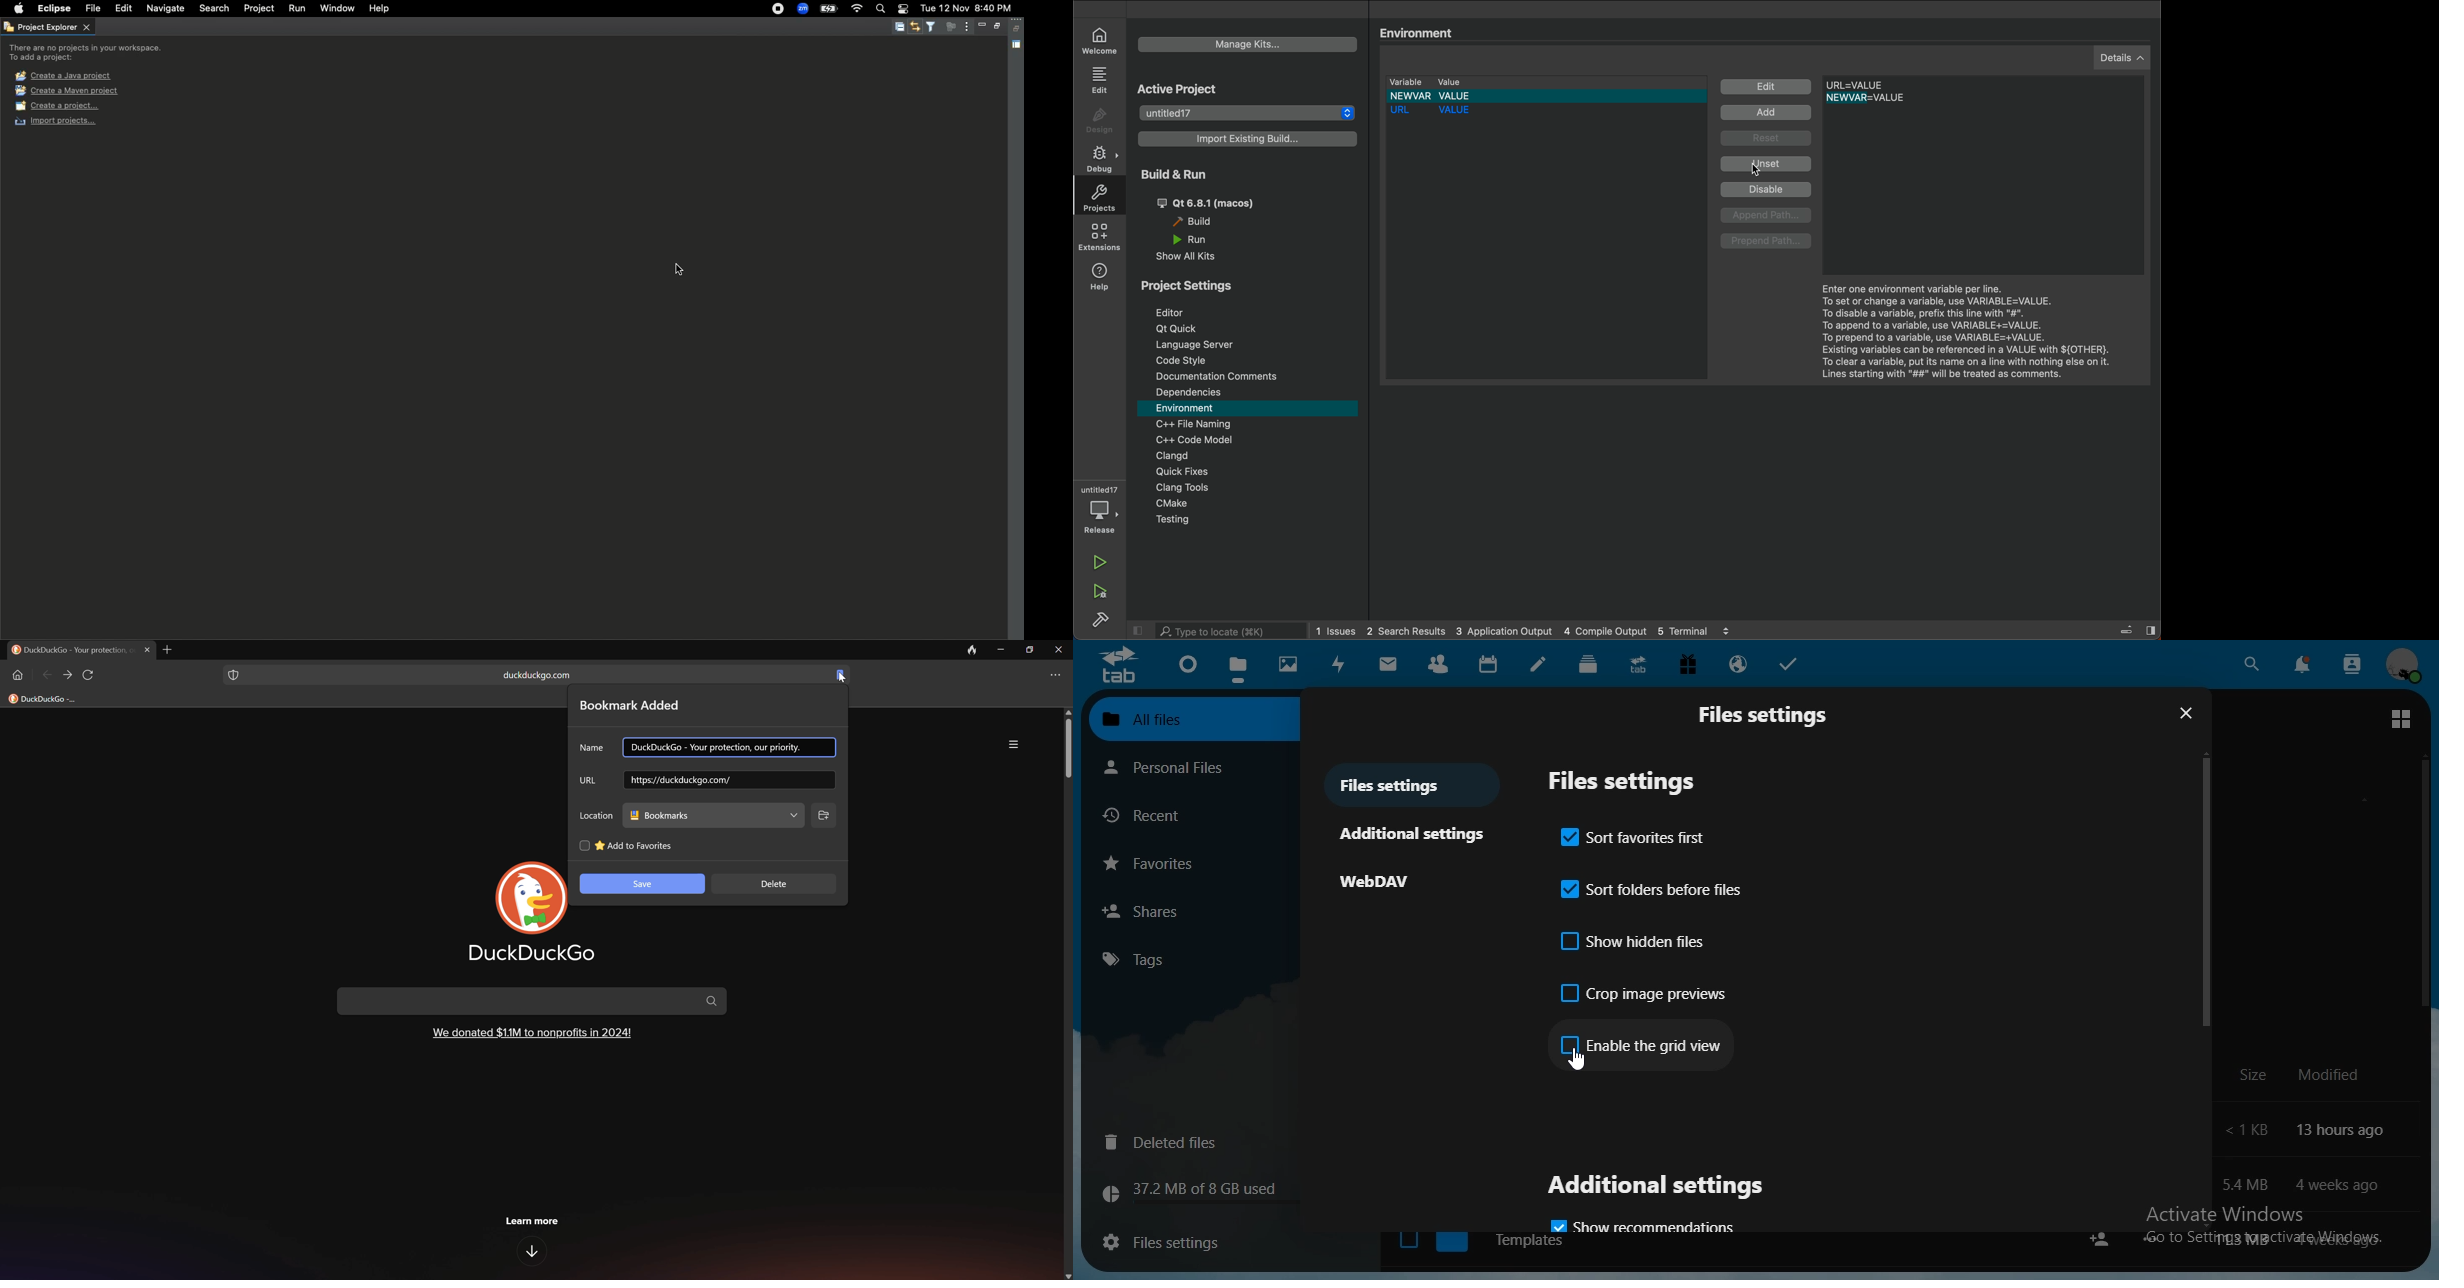 This screenshot has width=2464, height=1288. I want to click on search, so click(2249, 662).